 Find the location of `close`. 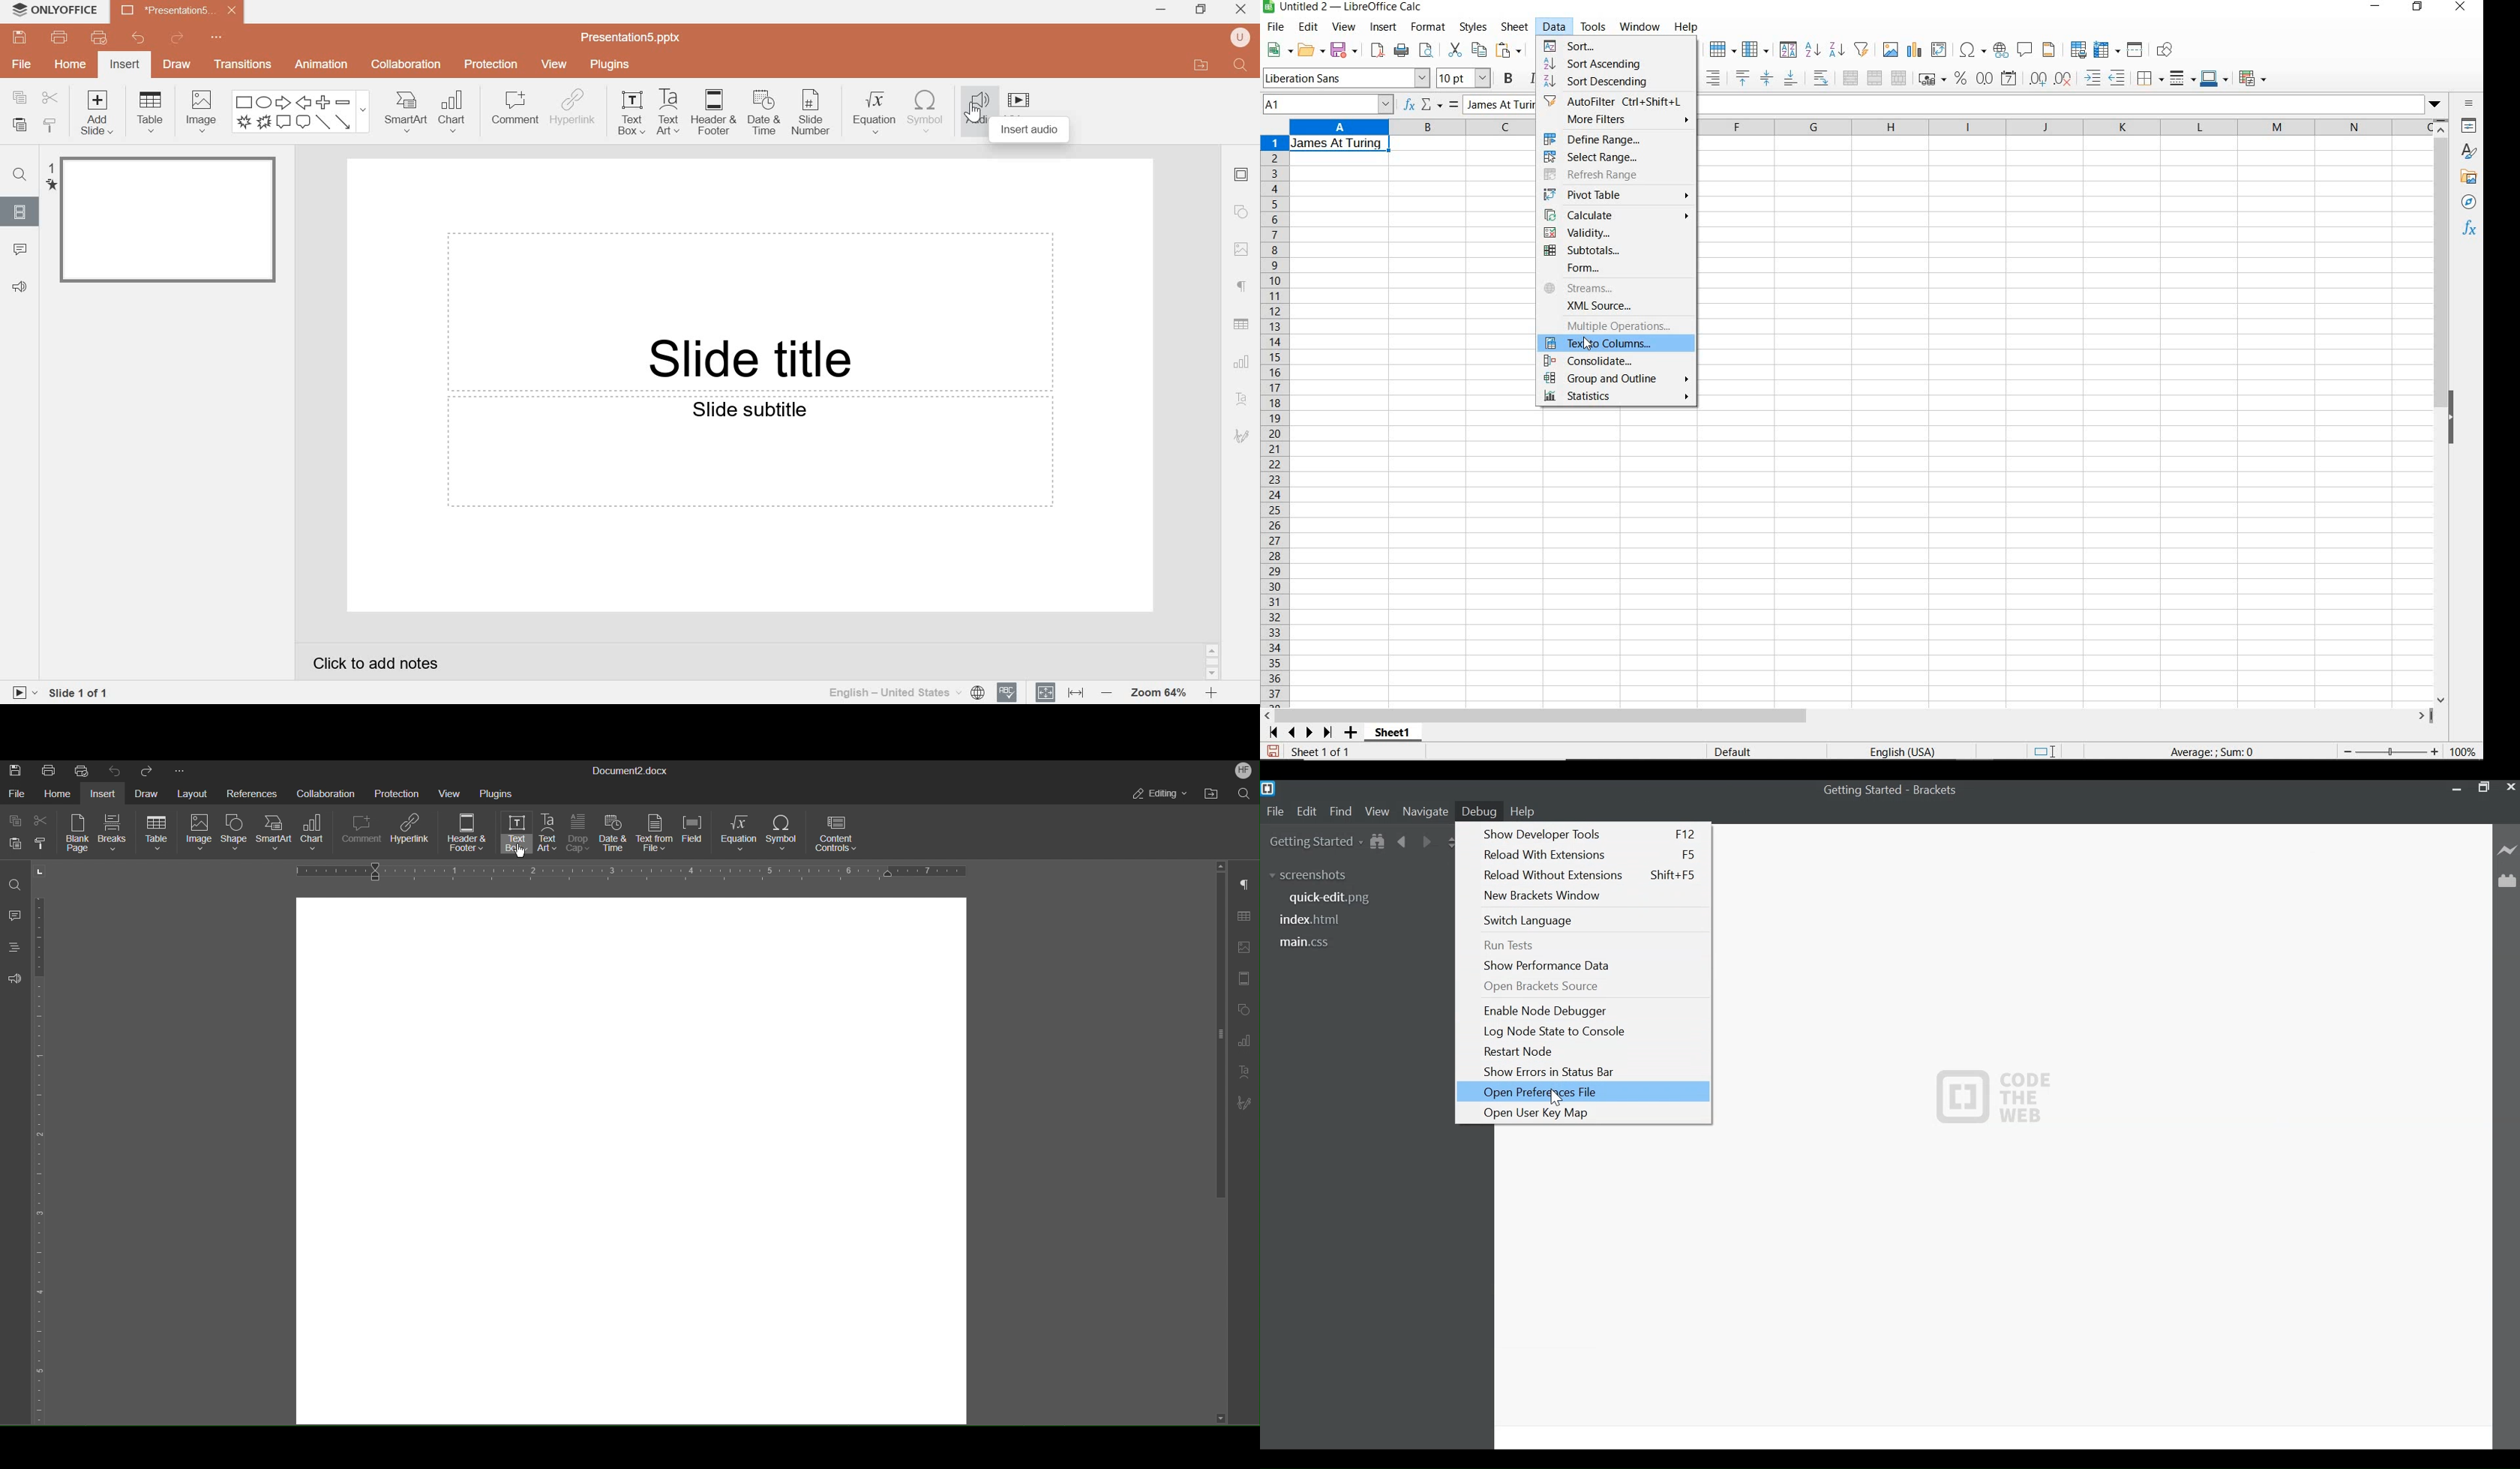

close is located at coordinates (2463, 7).